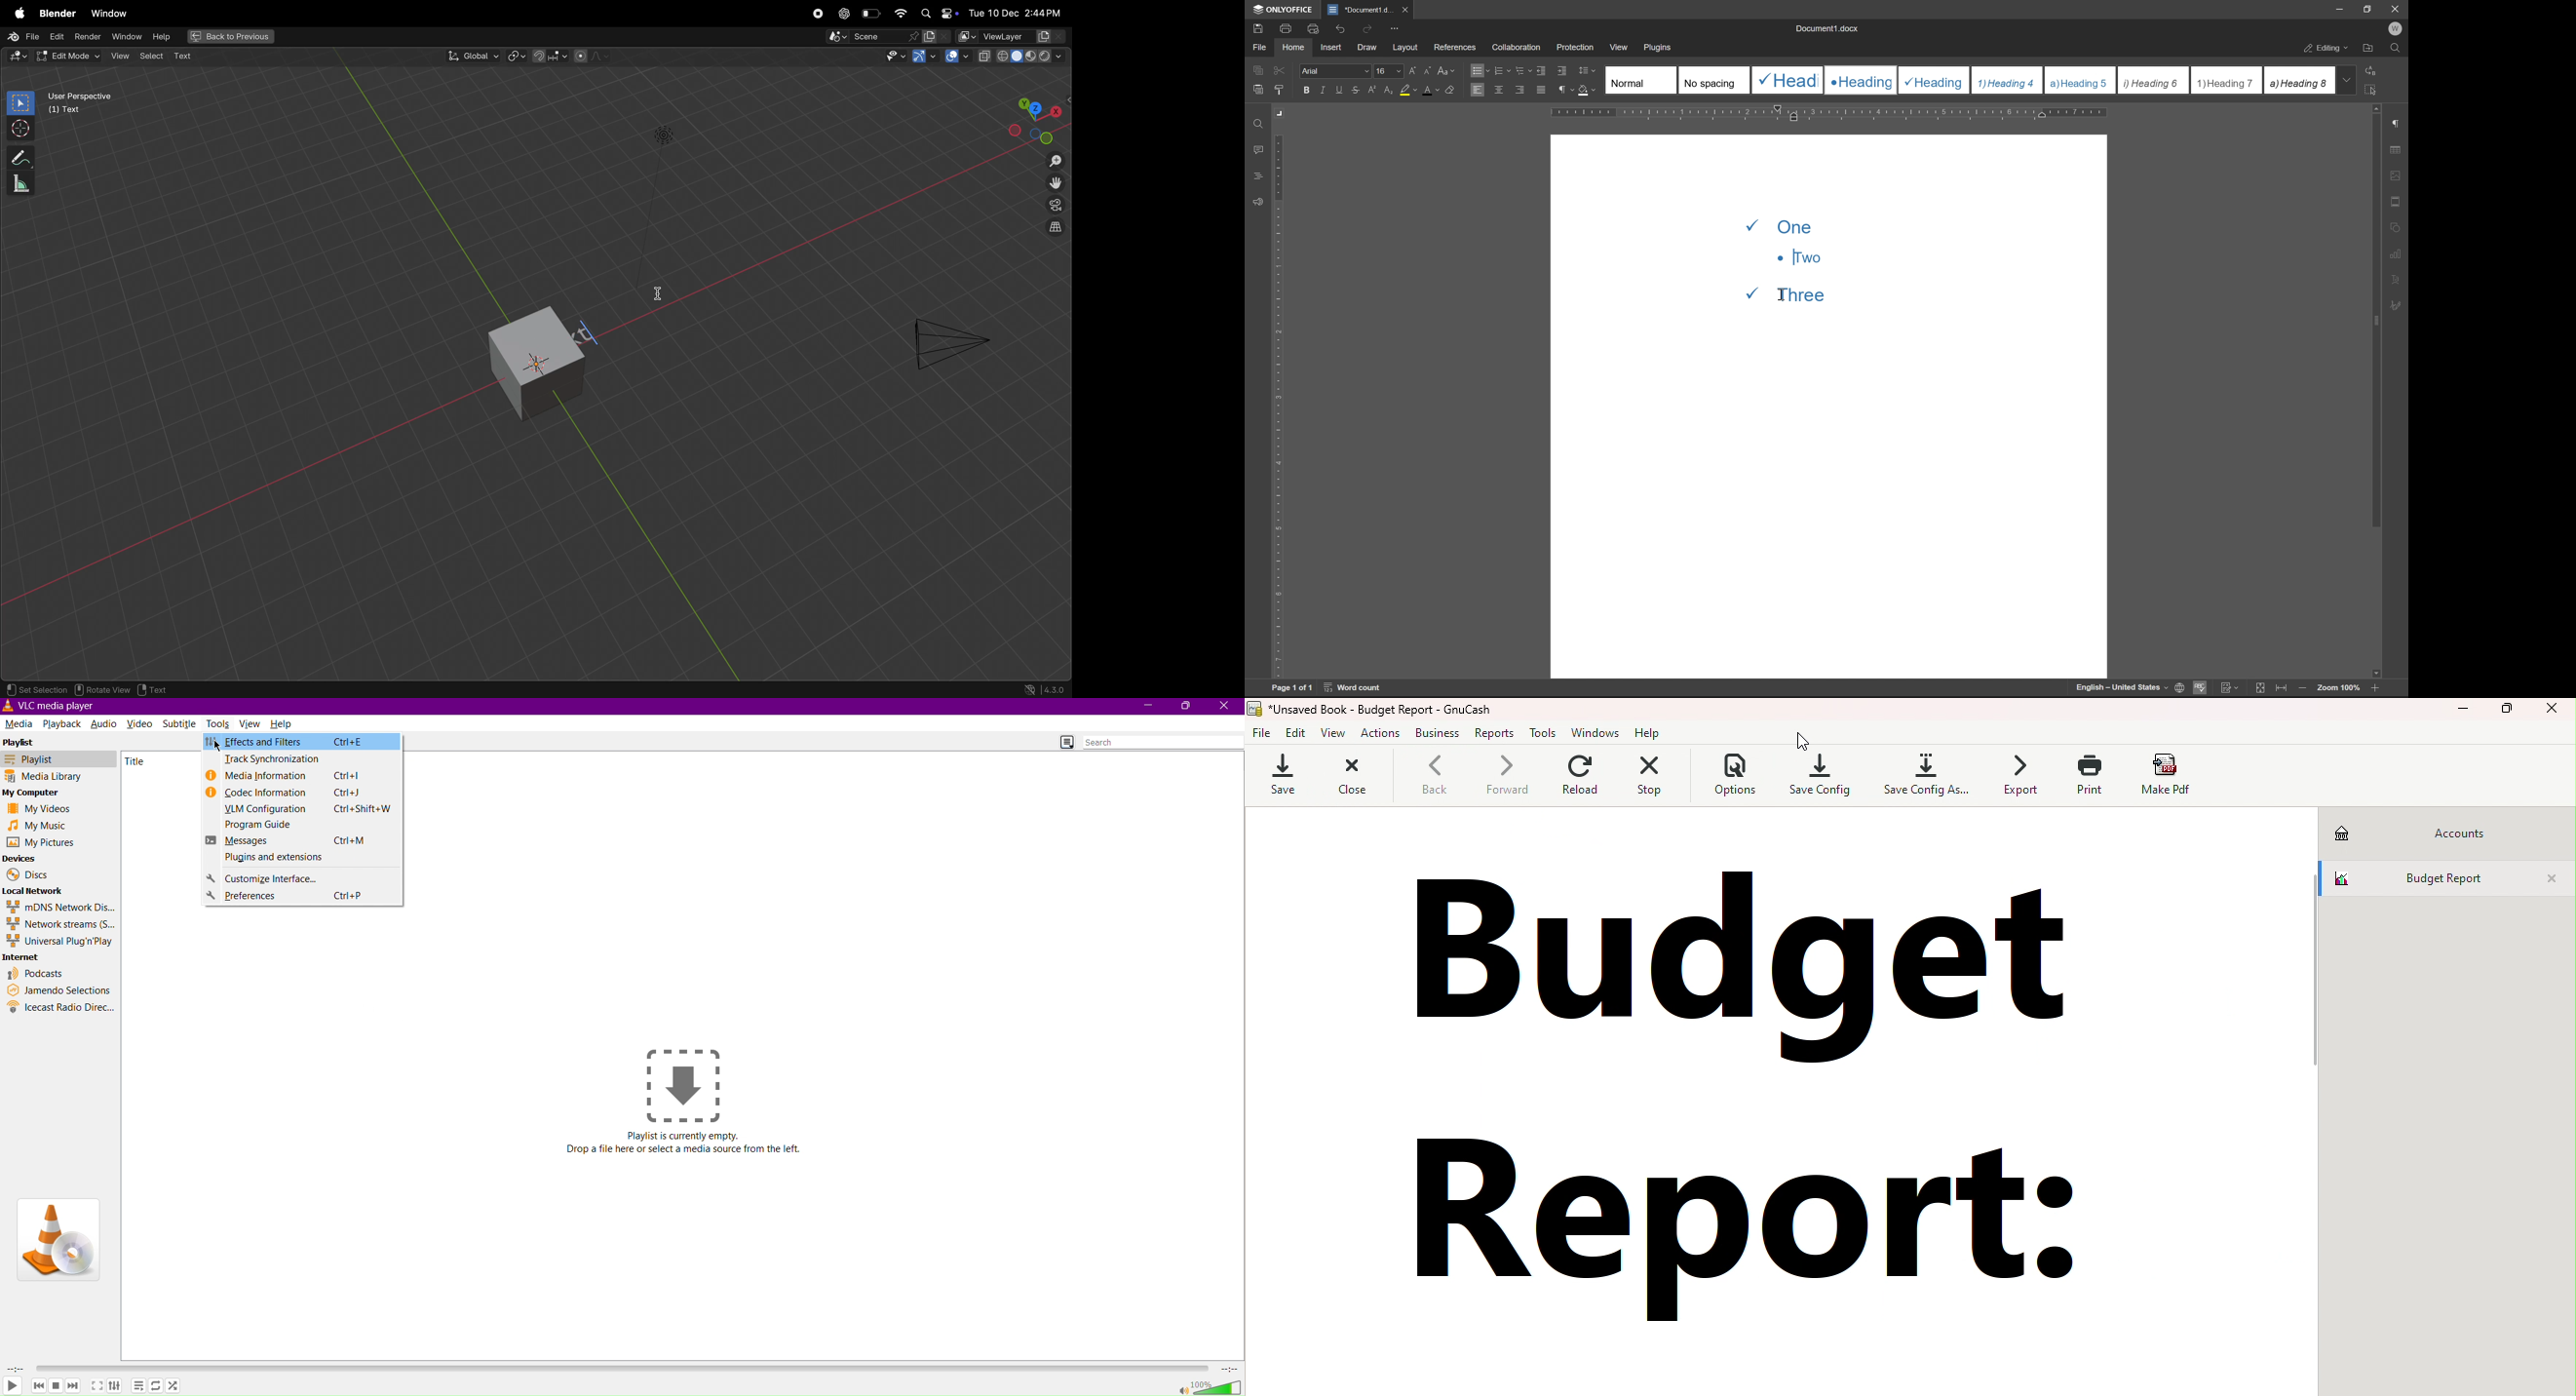 This screenshot has width=2576, height=1400. Describe the element at coordinates (1056, 228) in the screenshot. I see `orthographic view` at that location.